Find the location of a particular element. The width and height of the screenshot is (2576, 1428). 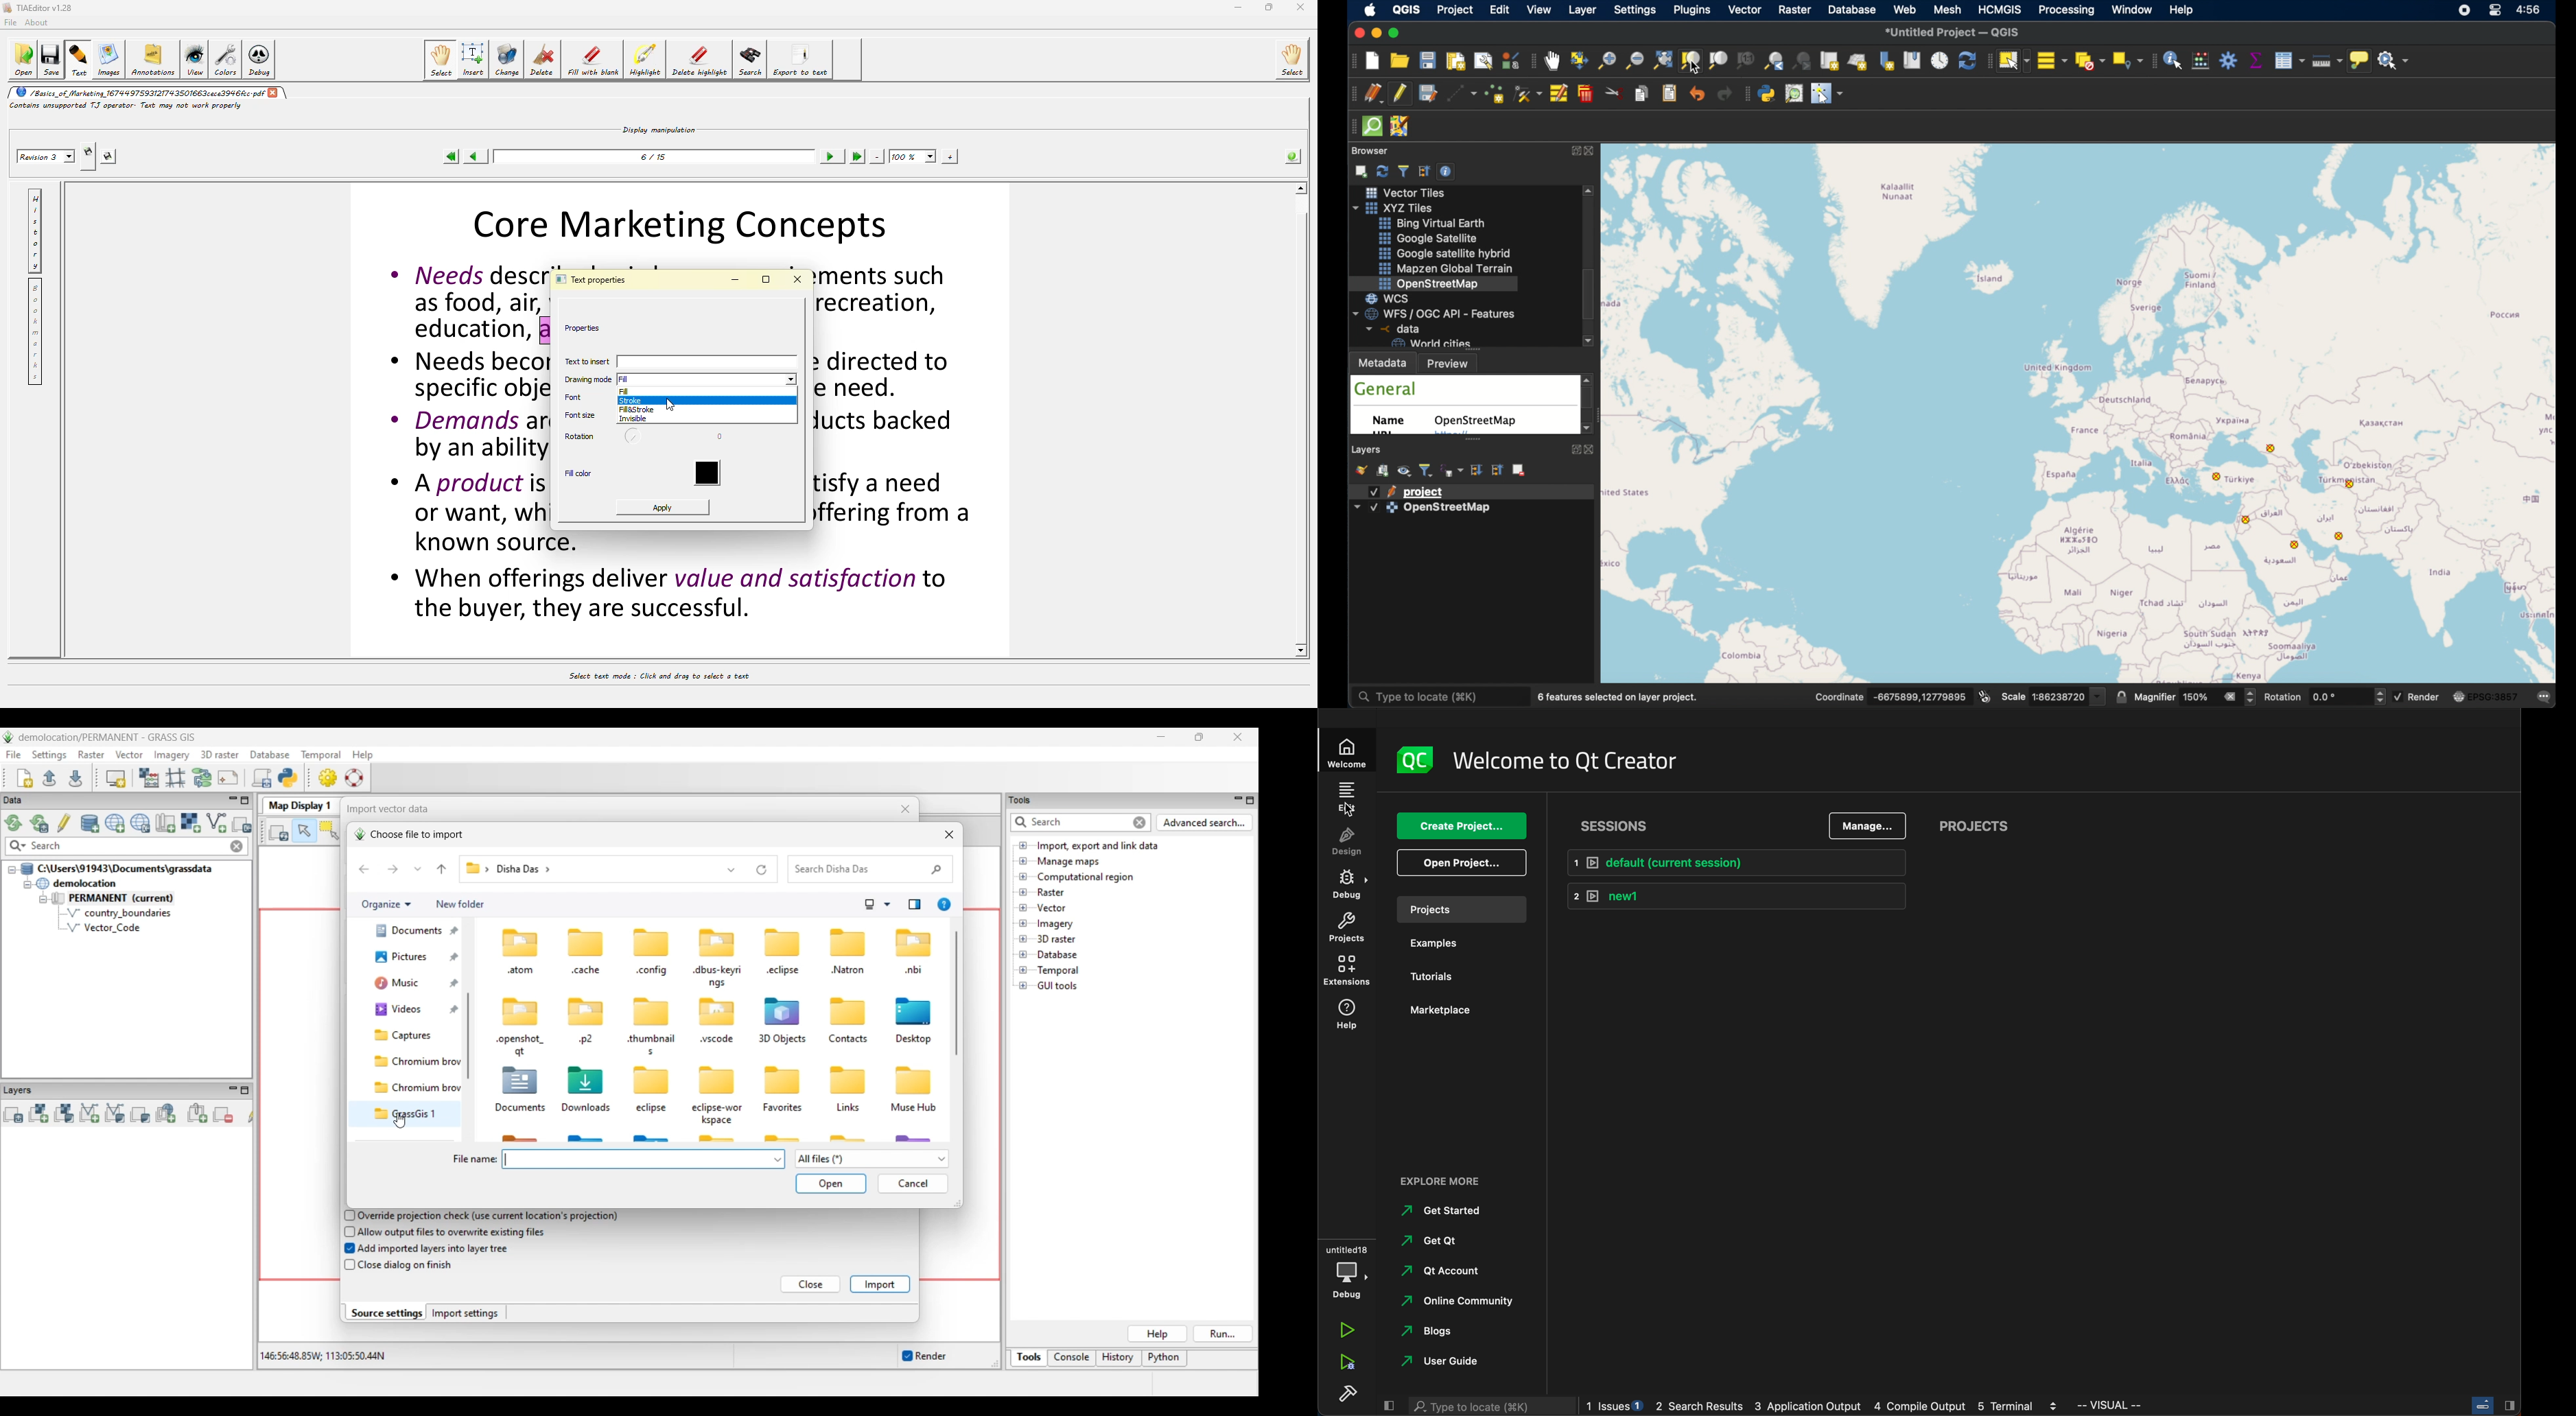

new spatial bookmarks is located at coordinates (1887, 60).